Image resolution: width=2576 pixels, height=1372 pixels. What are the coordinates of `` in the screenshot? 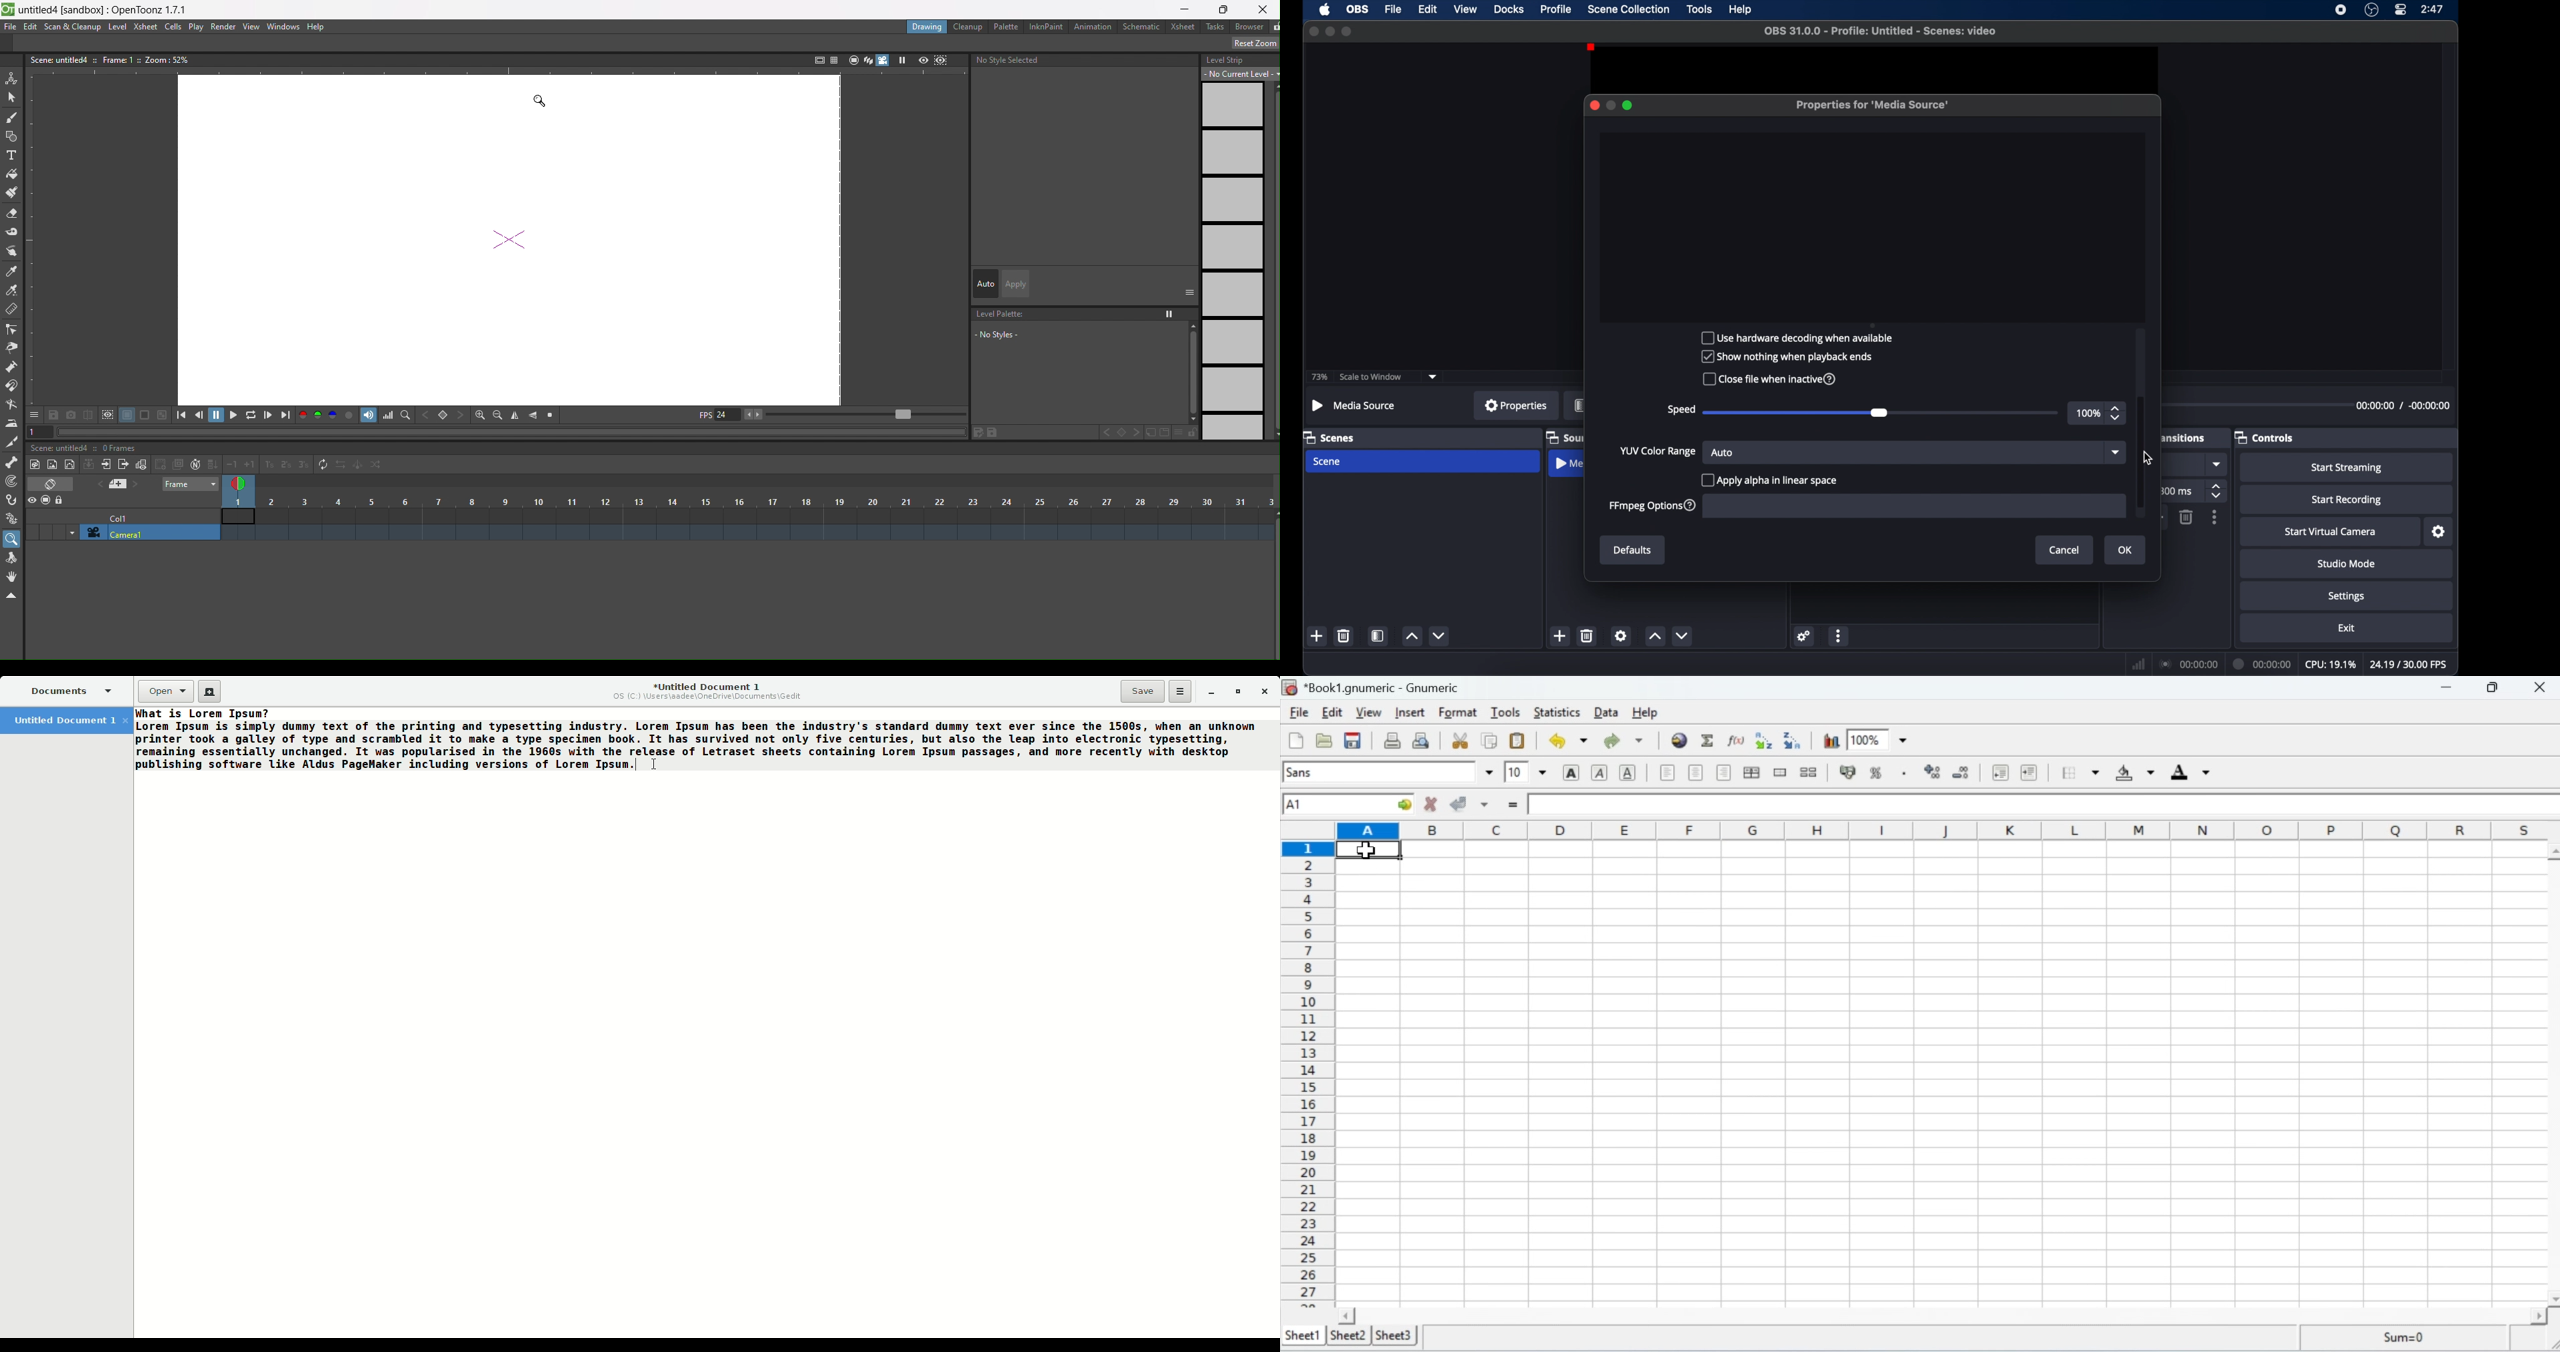 It's located at (13, 291).